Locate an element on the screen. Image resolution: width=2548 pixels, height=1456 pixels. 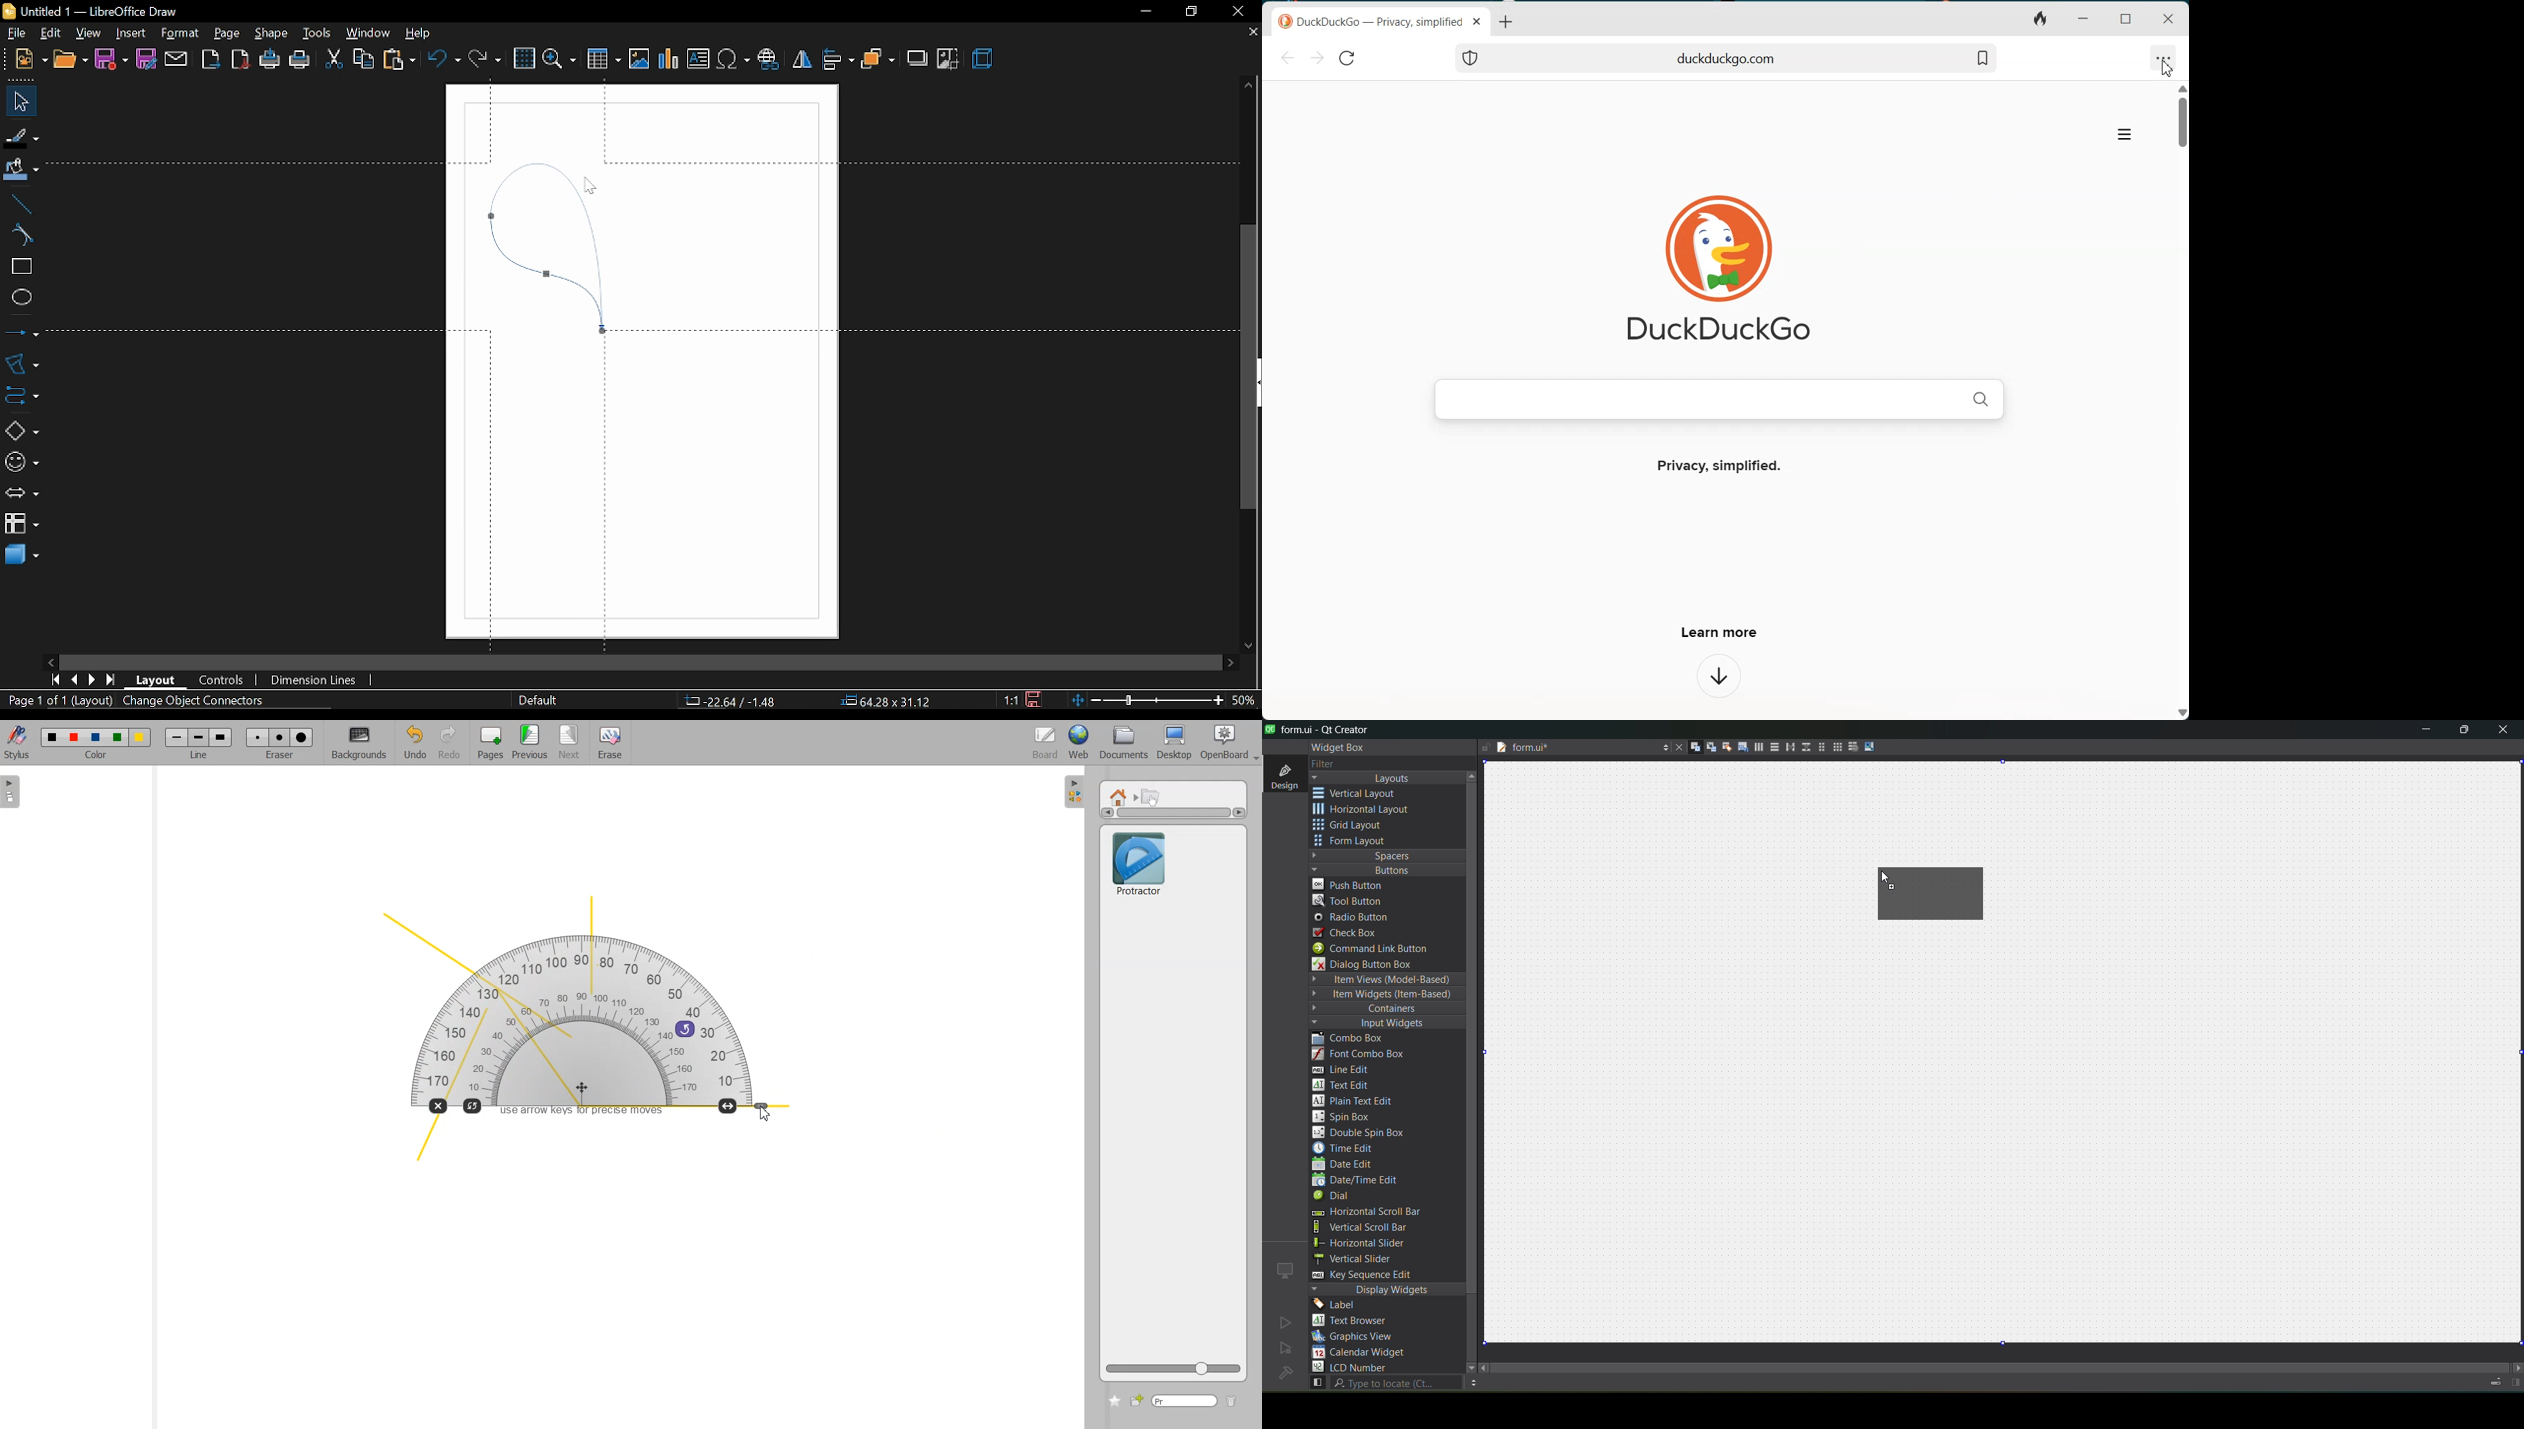
dial is located at coordinates (1336, 1197).